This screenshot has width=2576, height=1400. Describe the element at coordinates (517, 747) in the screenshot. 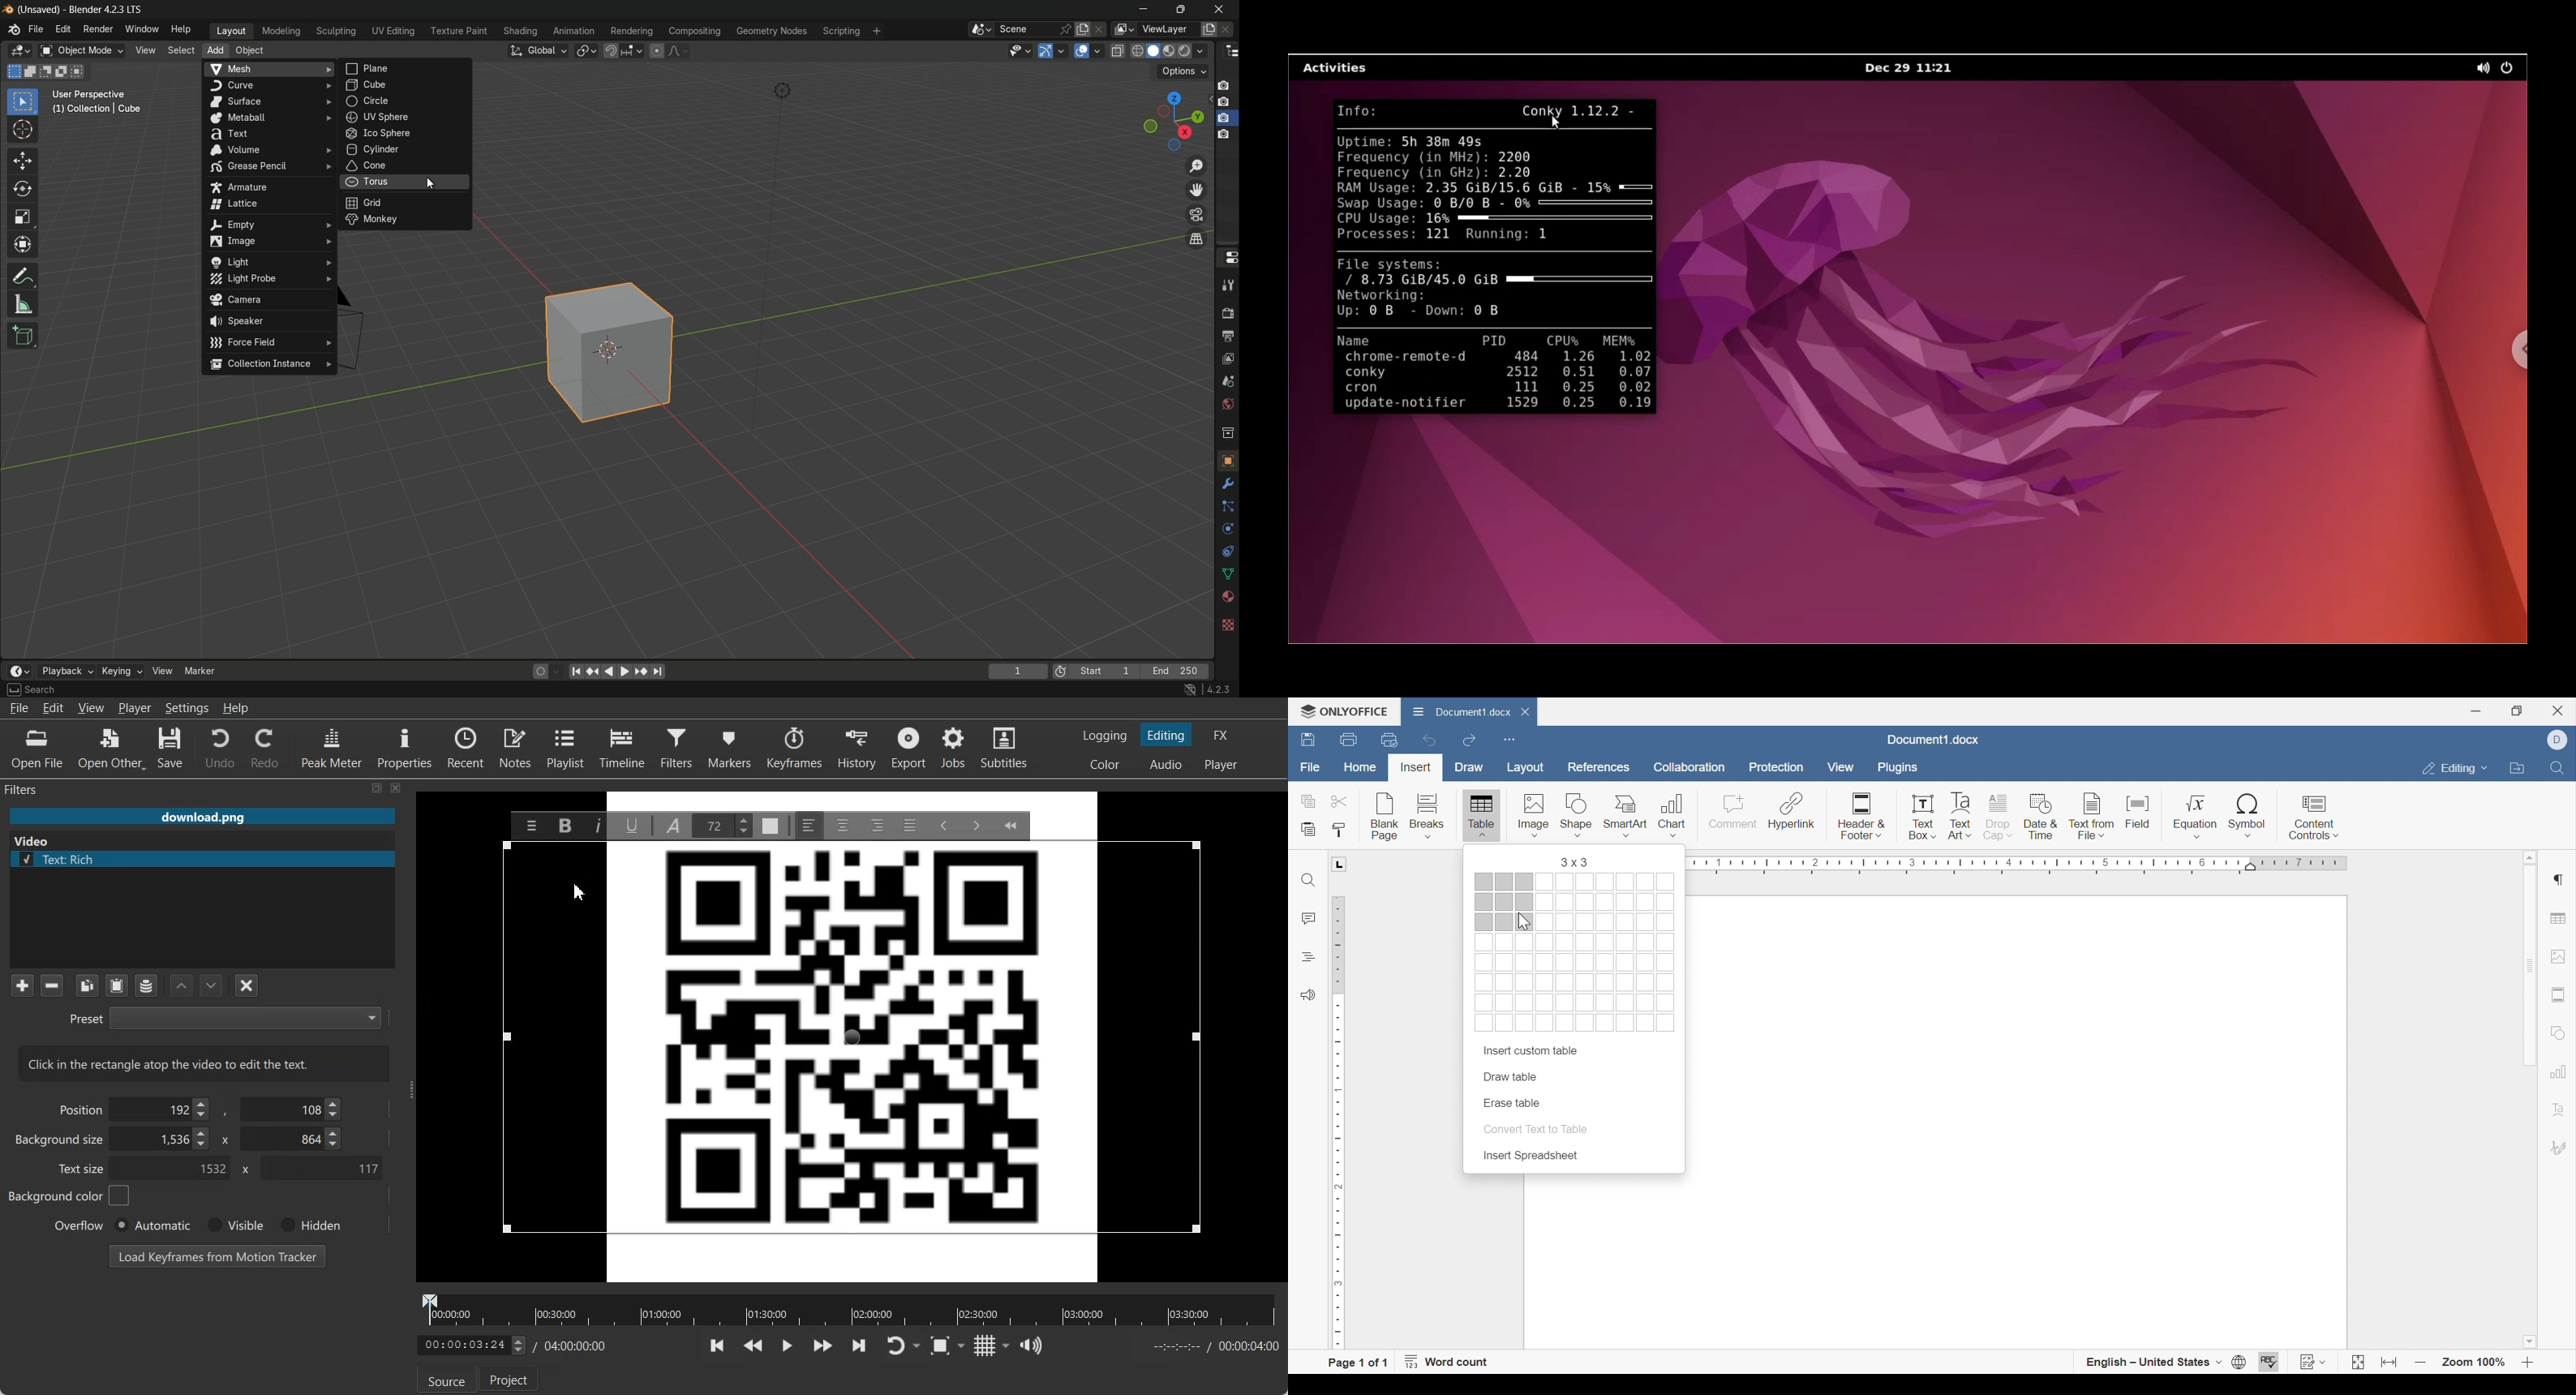

I see `Notes` at that location.